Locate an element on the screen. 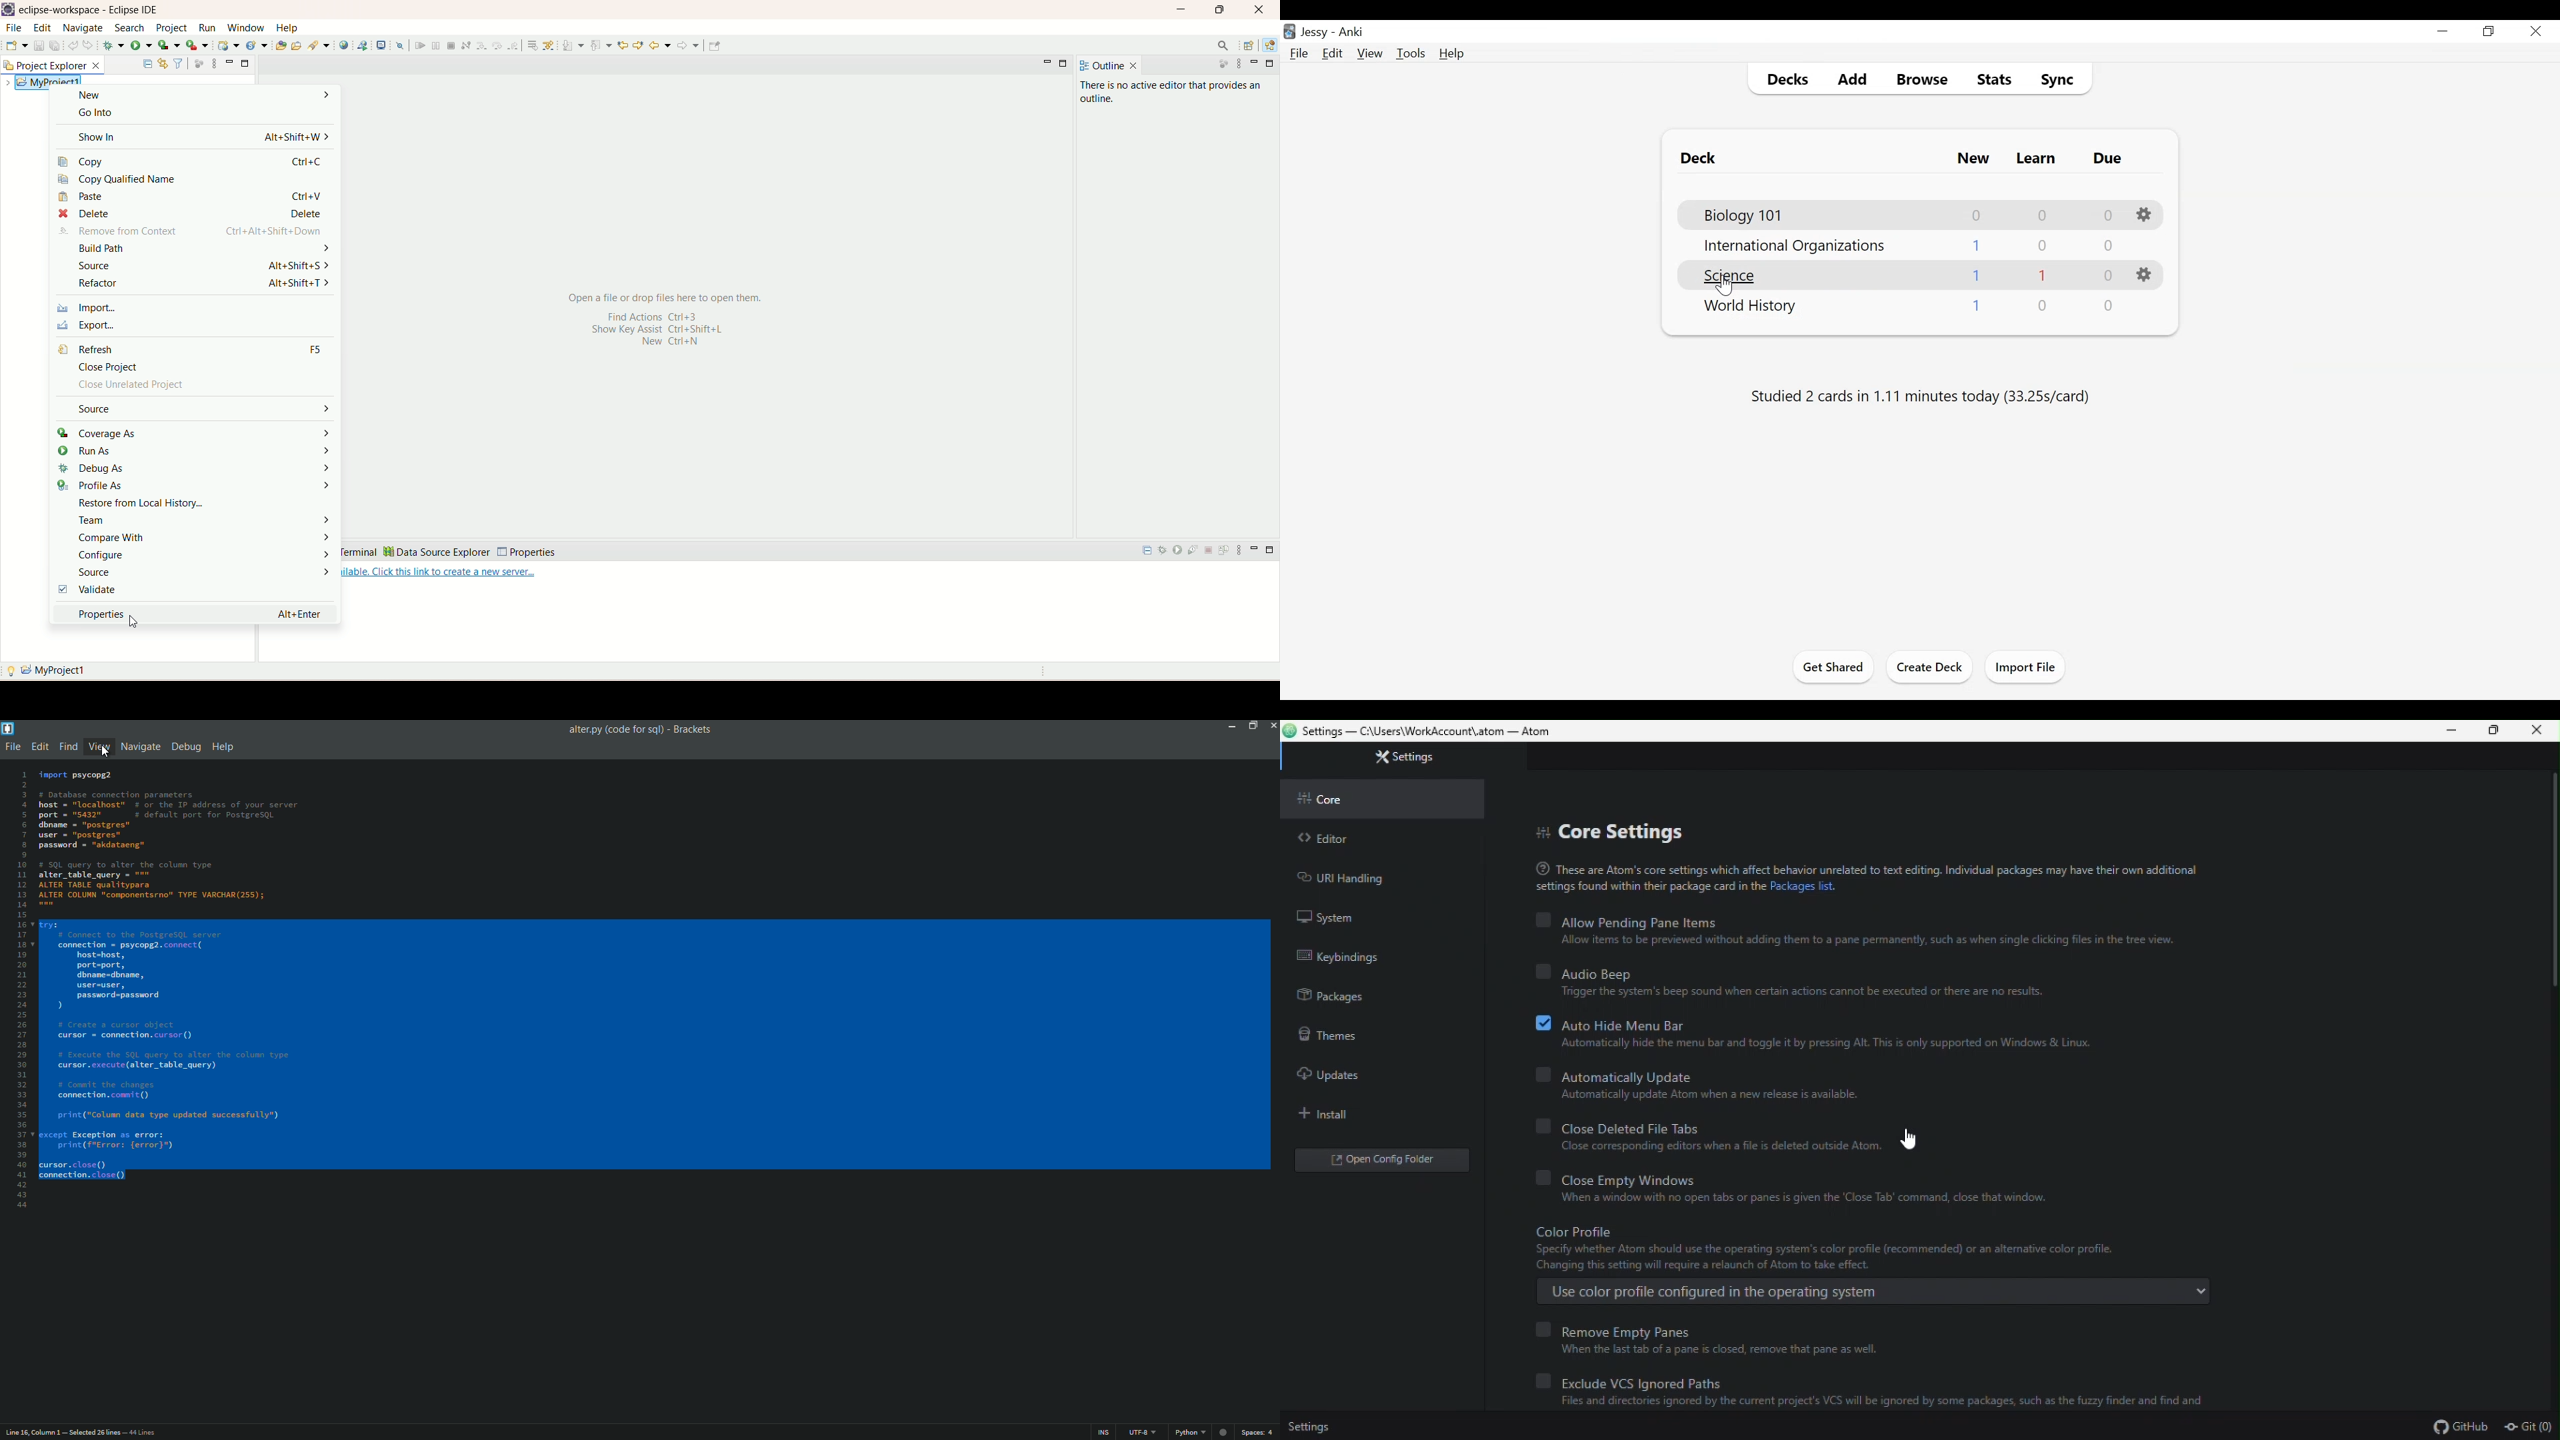 This screenshot has width=2576, height=1456. These are Atom's core settings which affect behavior unrelated to text editing. Individual packages may have their own additional settings found within the package card in the Packages list. is located at coordinates (1867, 879).